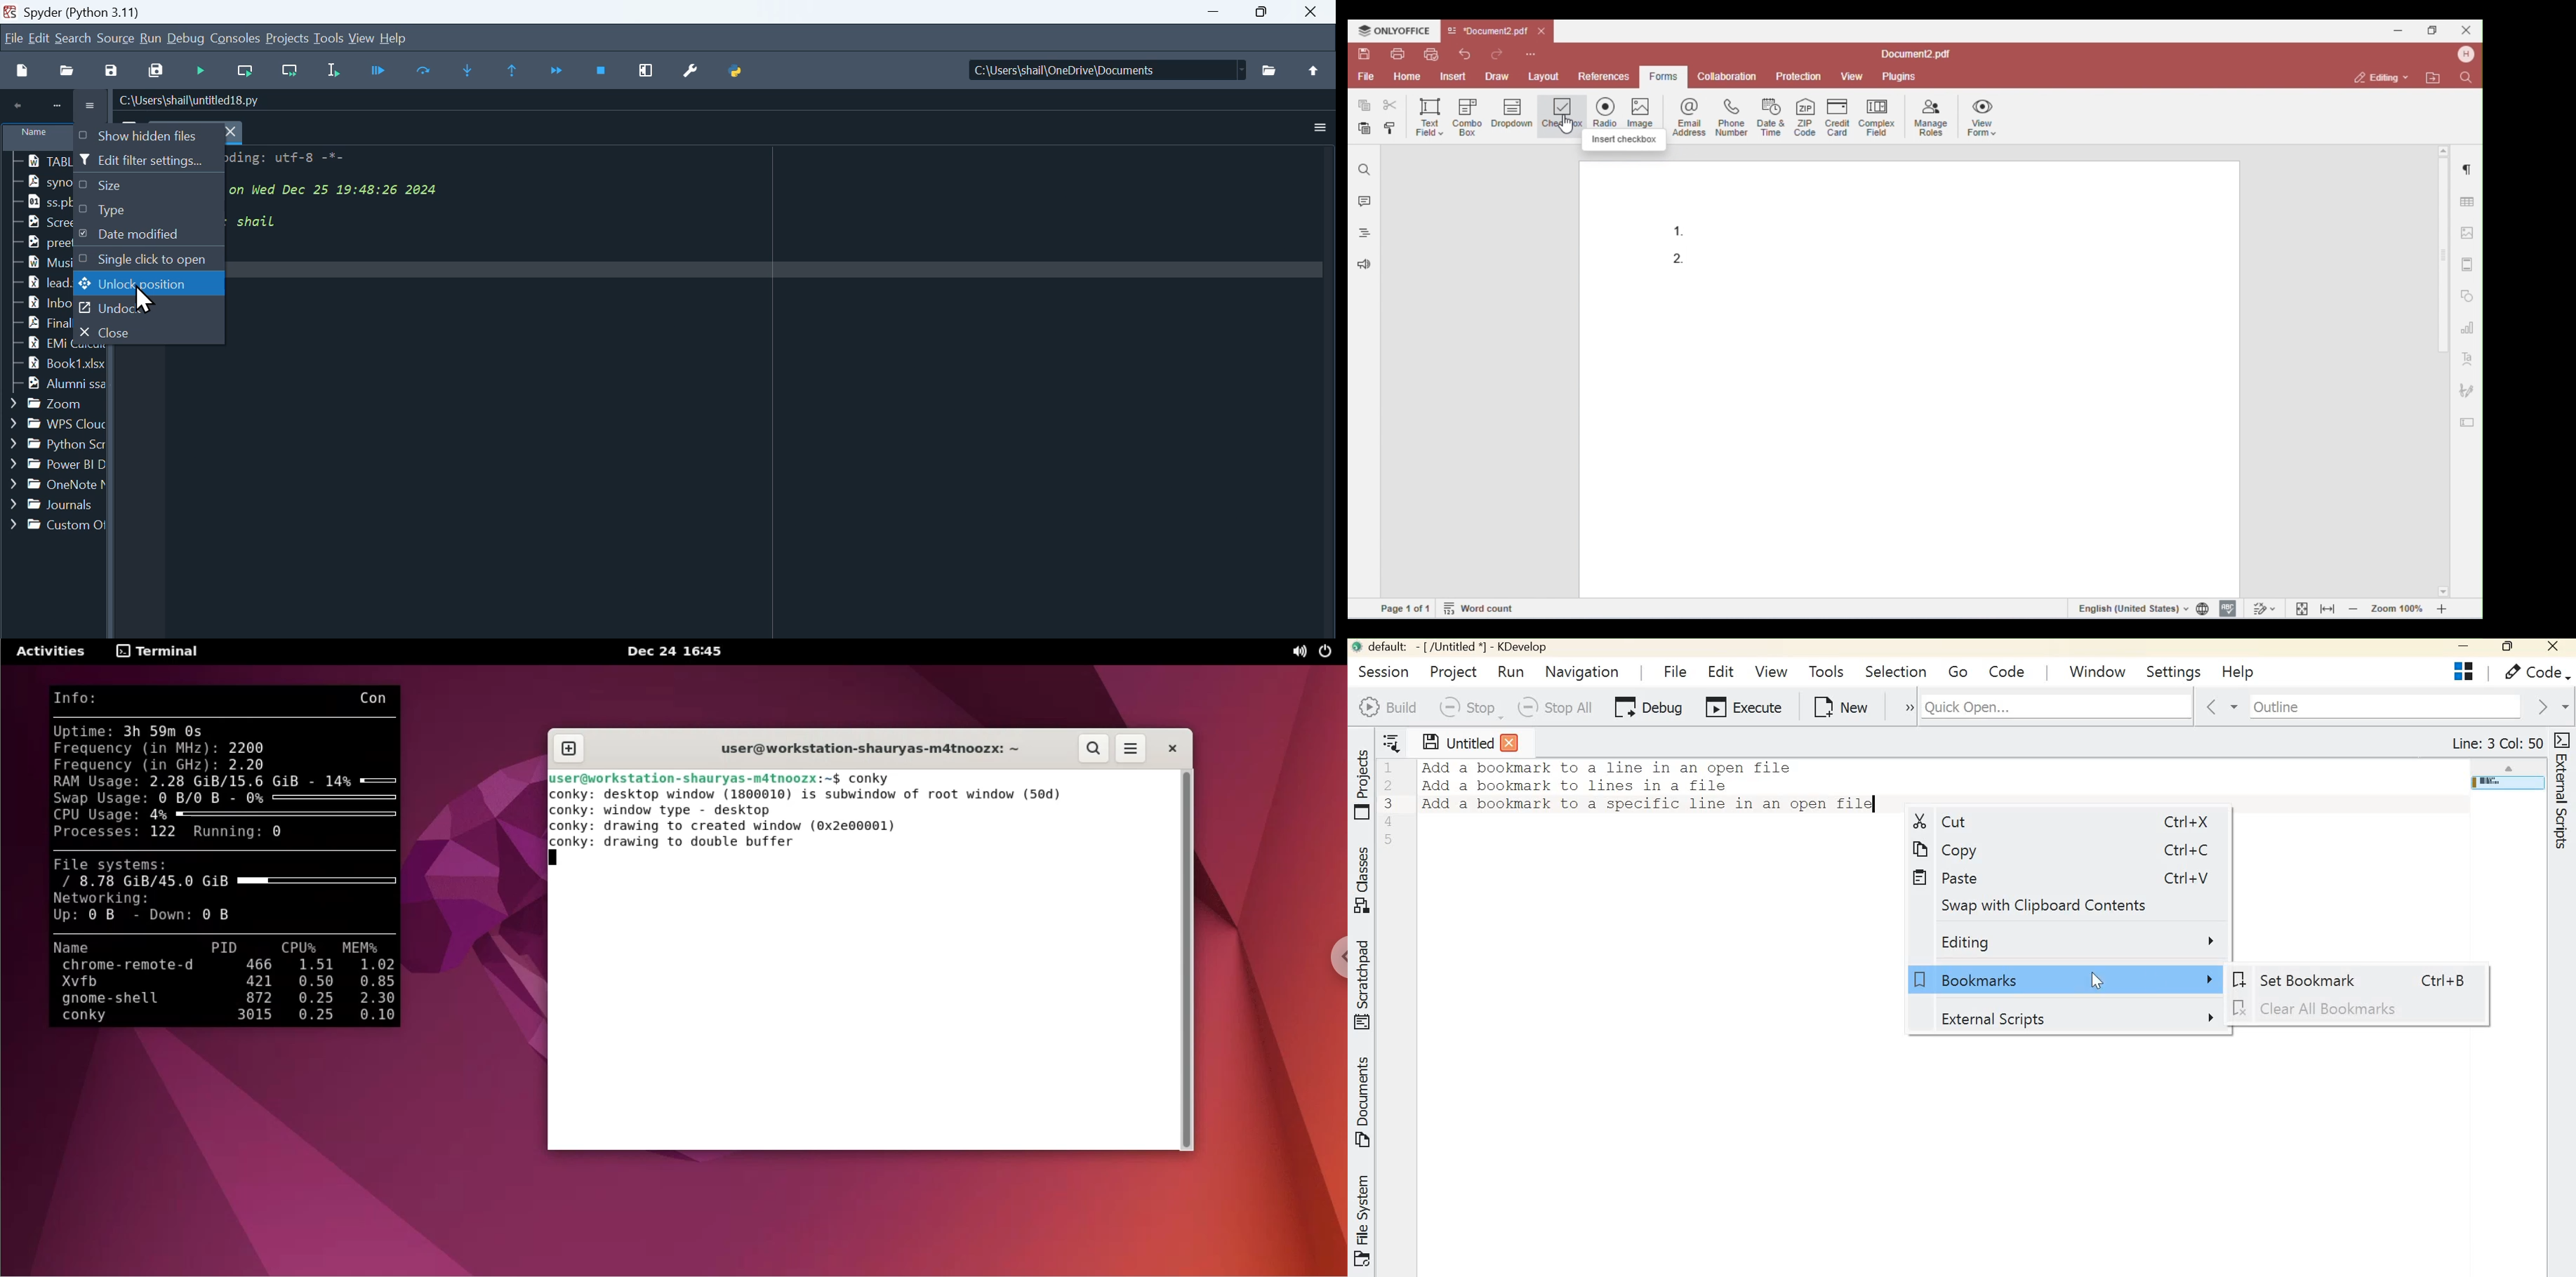 The image size is (2576, 1288). I want to click on type, so click(147, 211).